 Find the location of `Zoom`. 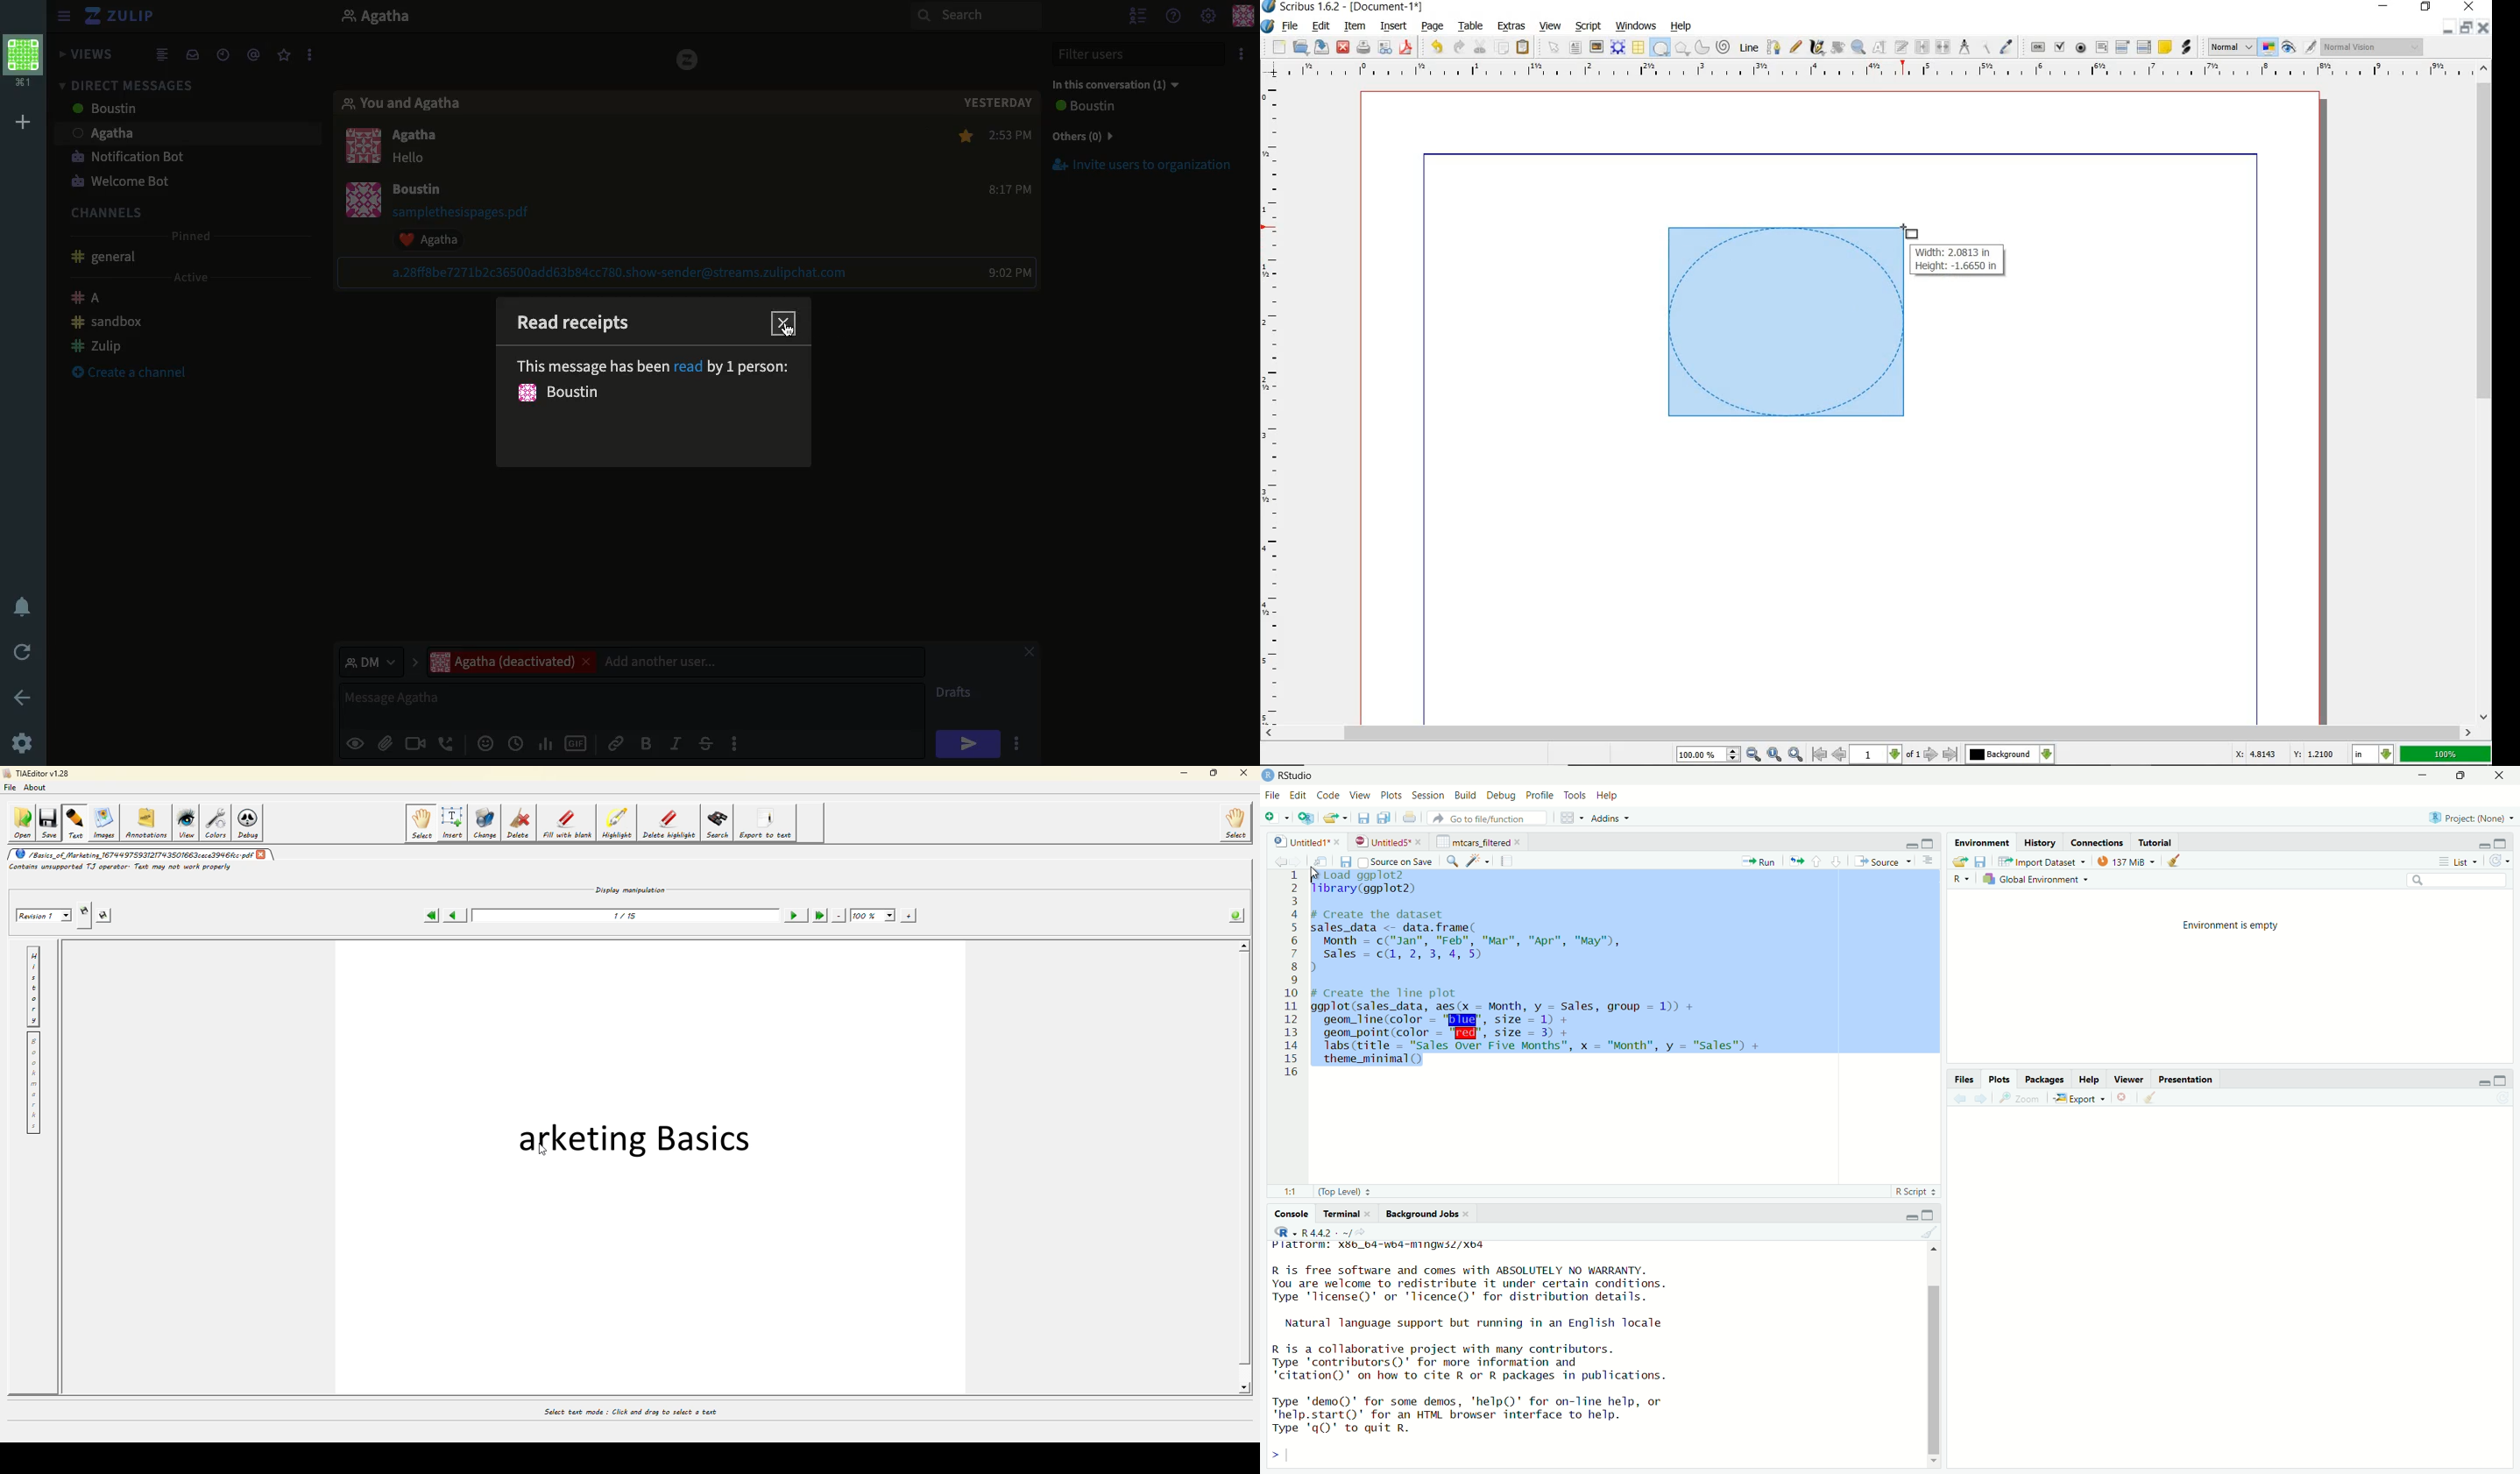

Zoom is located at coordinates (2023, 1099).